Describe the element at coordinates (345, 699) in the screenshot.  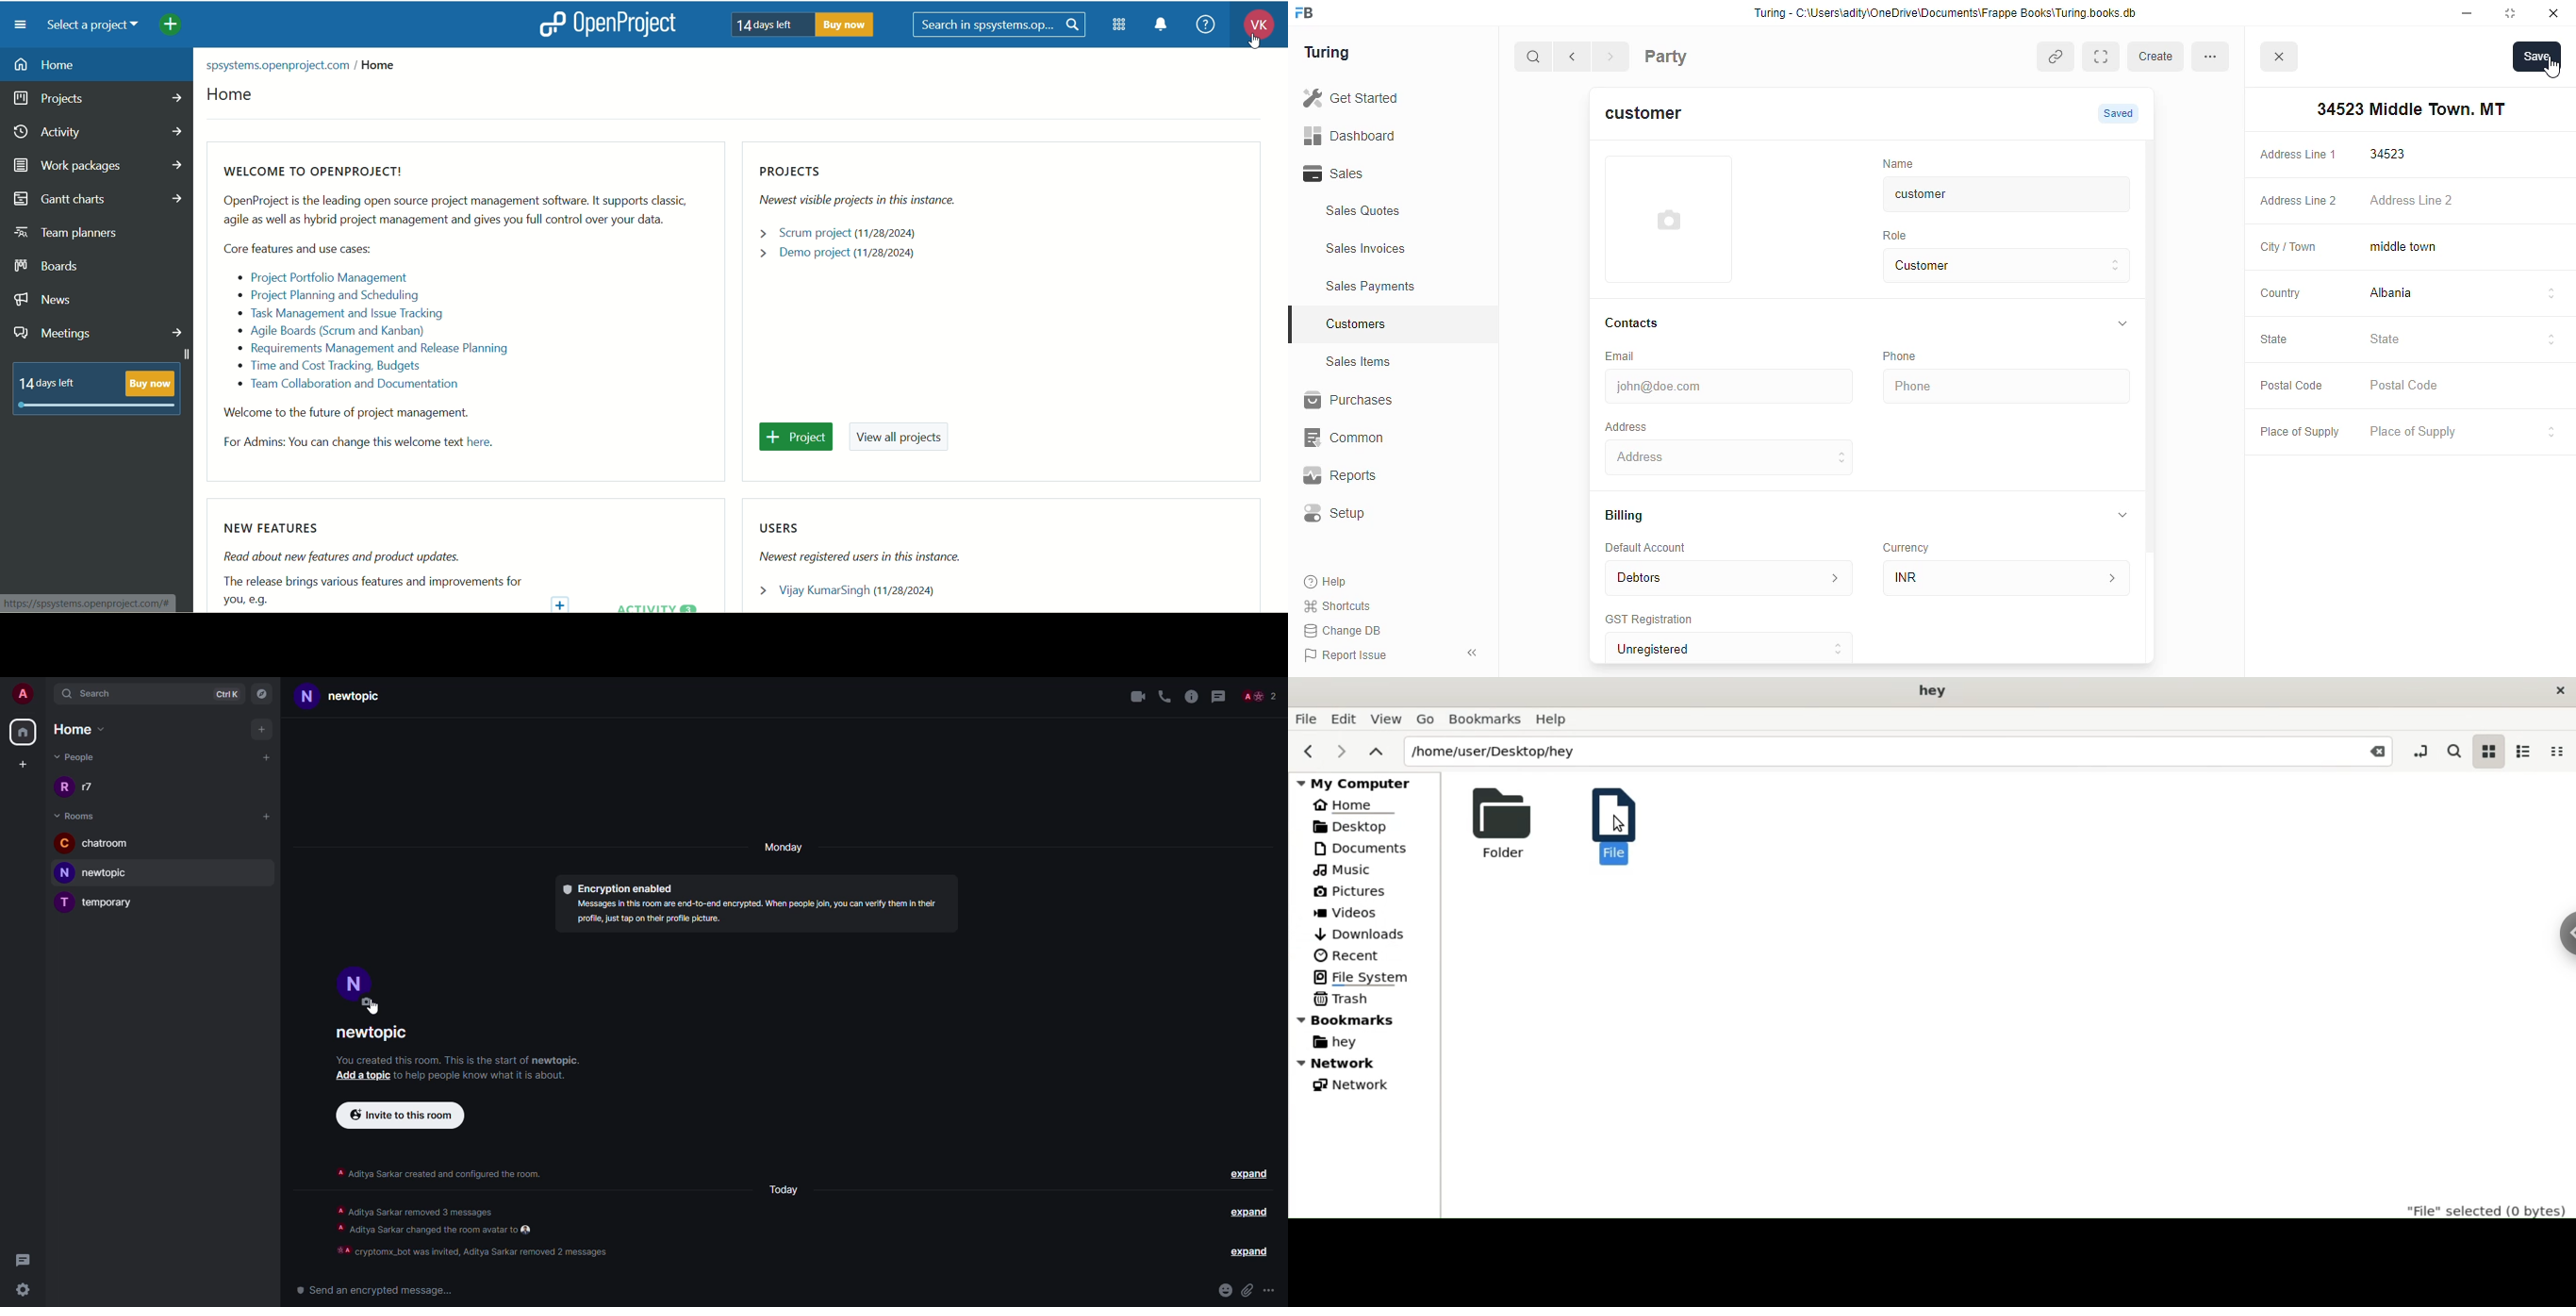
I see `newtopic` at that location.